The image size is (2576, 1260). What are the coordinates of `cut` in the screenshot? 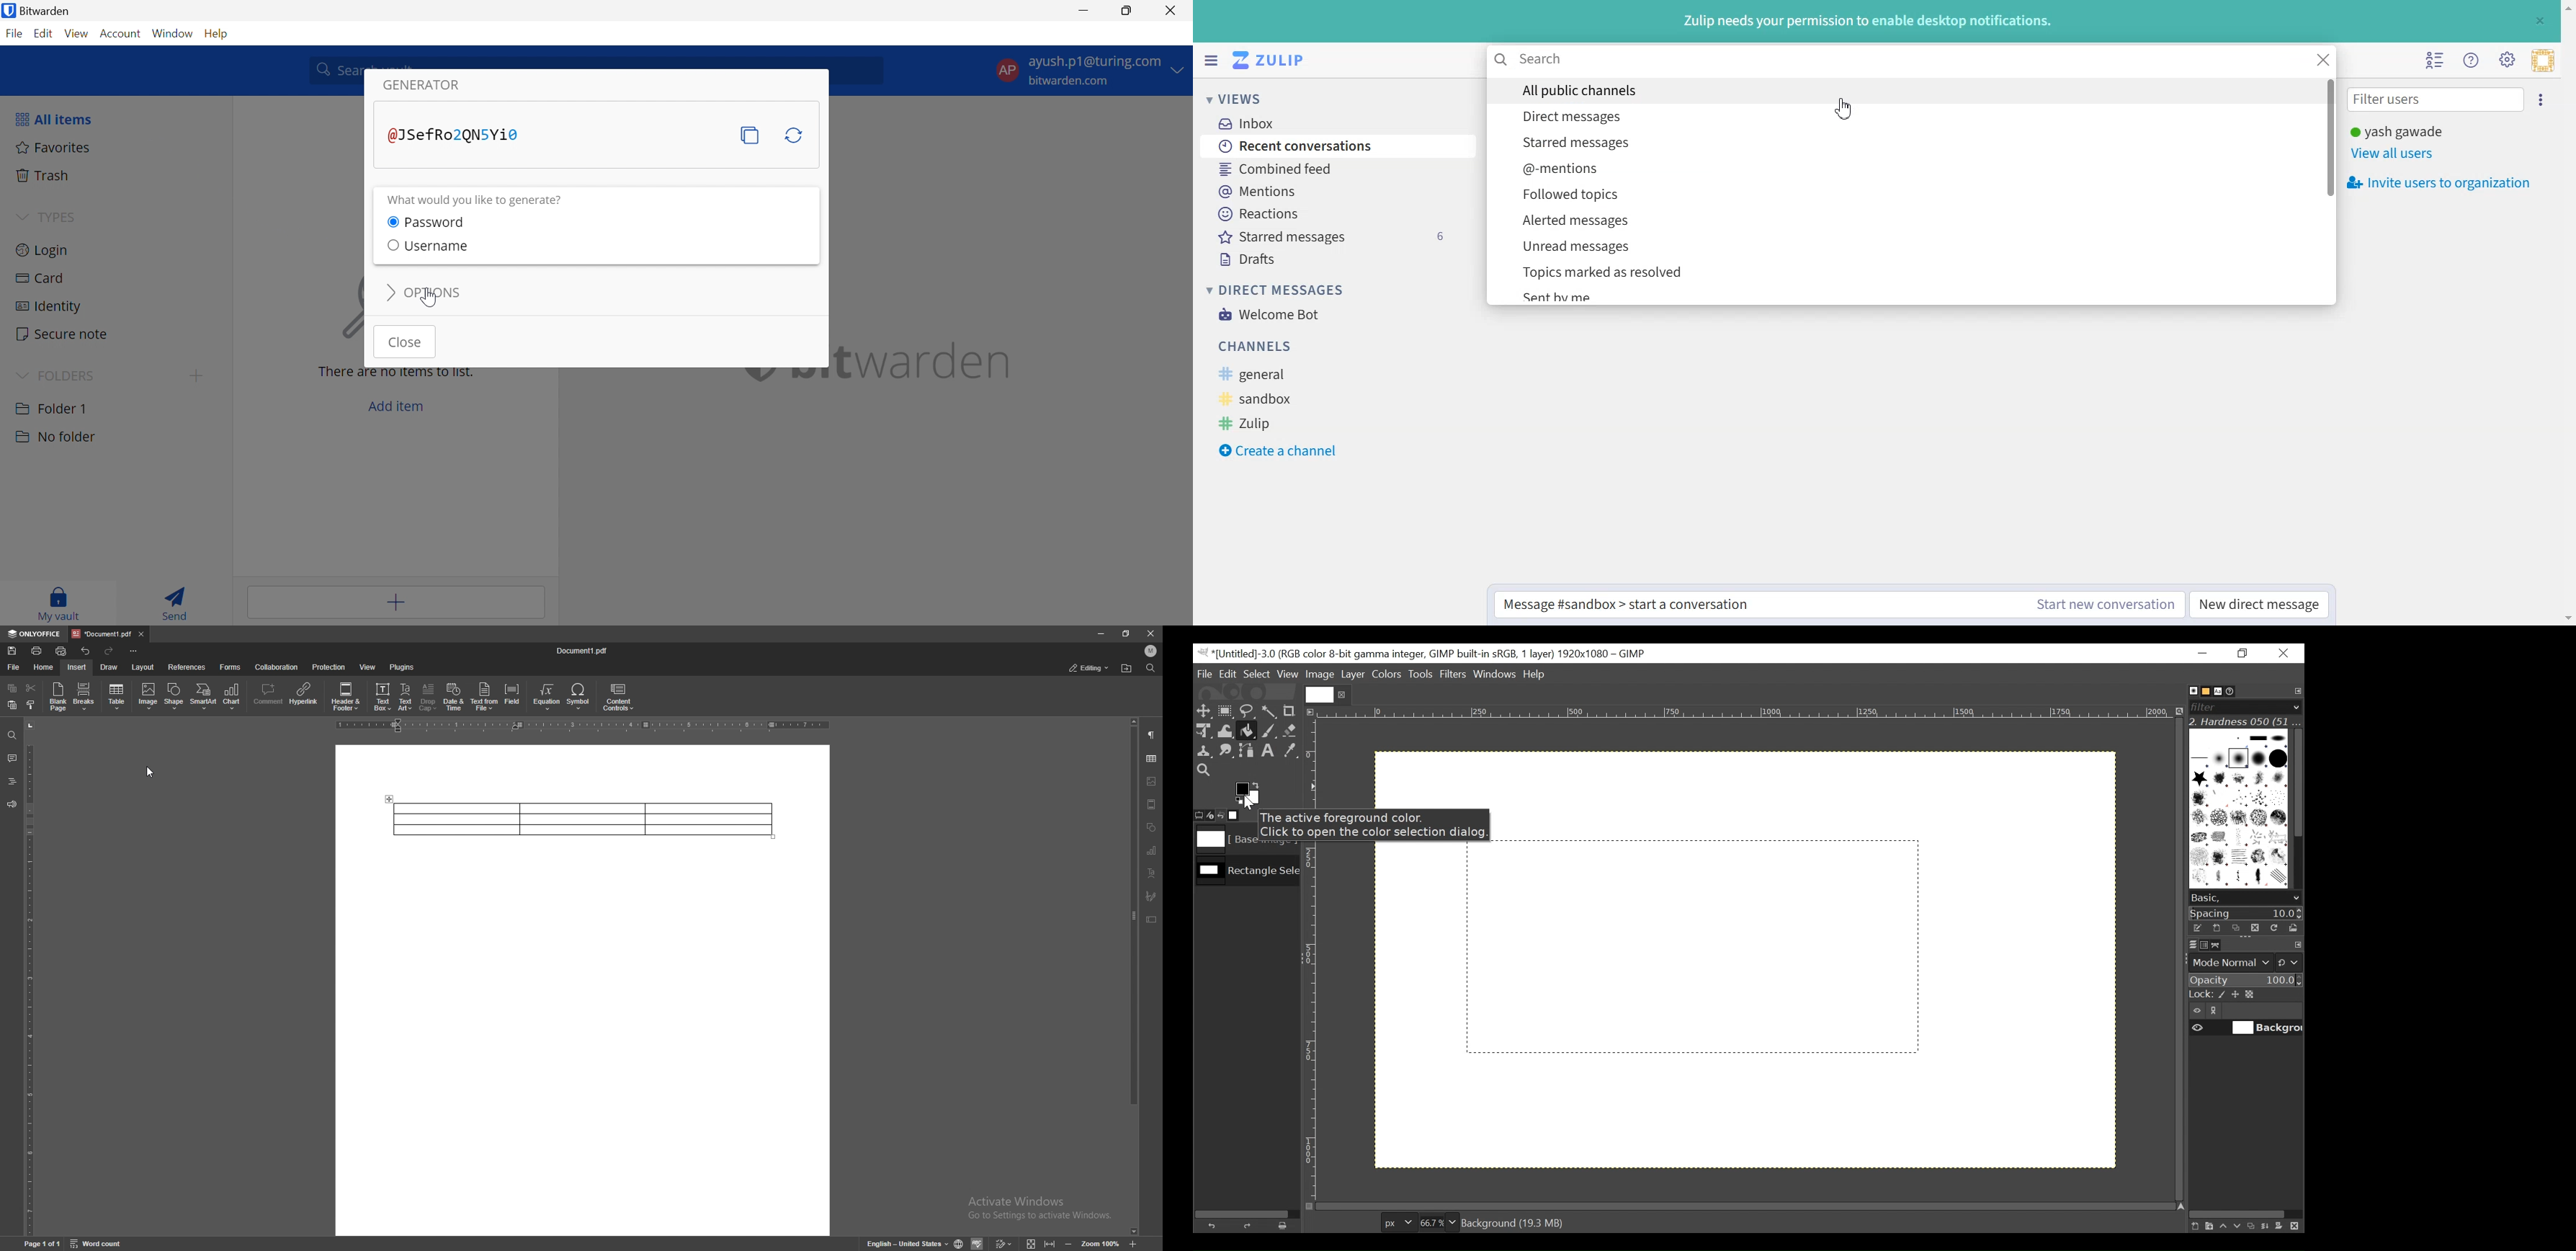 It's located at (30, 687).